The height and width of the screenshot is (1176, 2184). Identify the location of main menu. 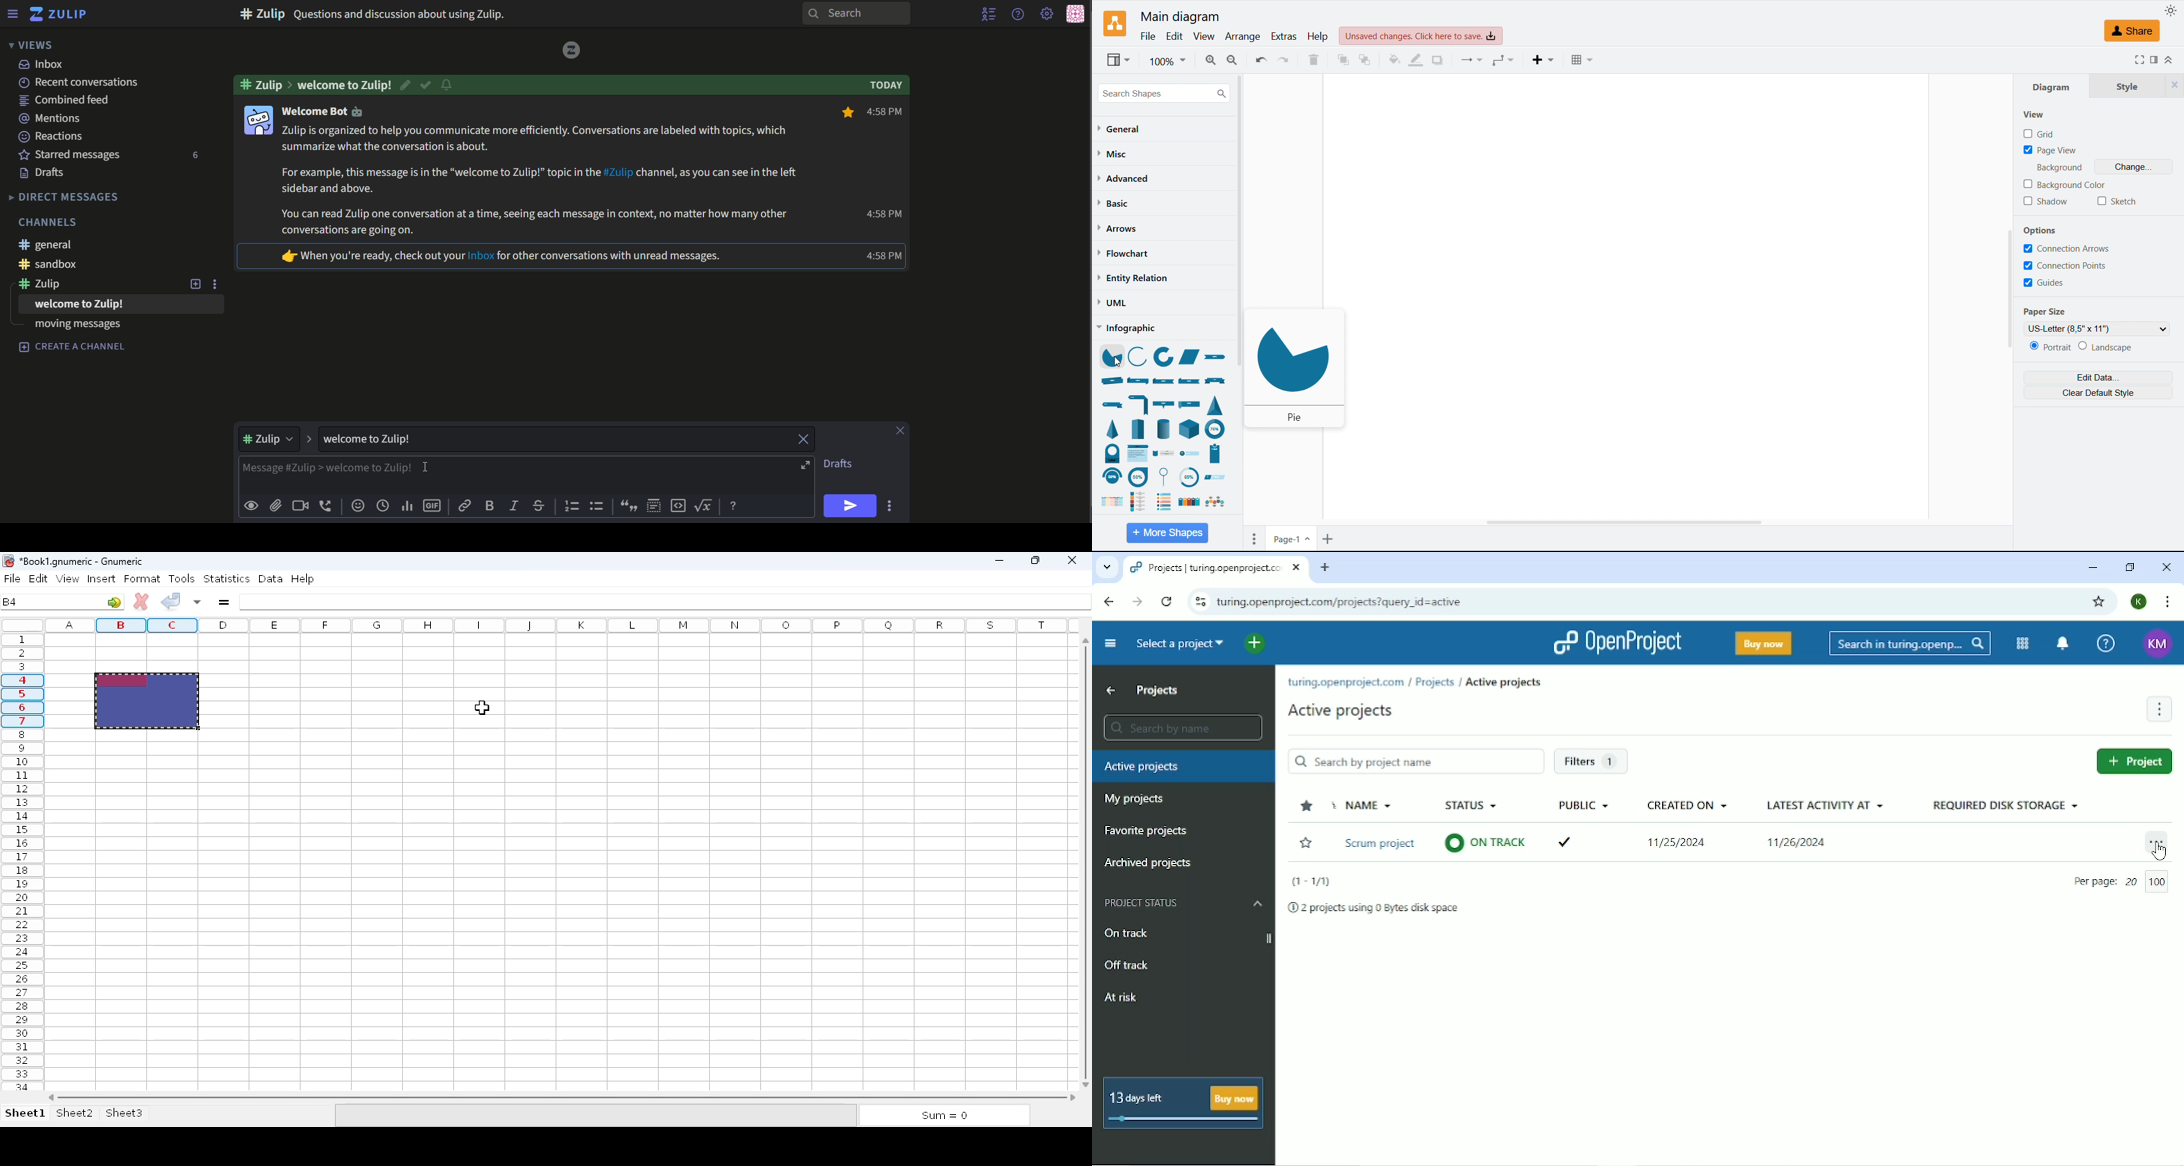
(1048, 14).